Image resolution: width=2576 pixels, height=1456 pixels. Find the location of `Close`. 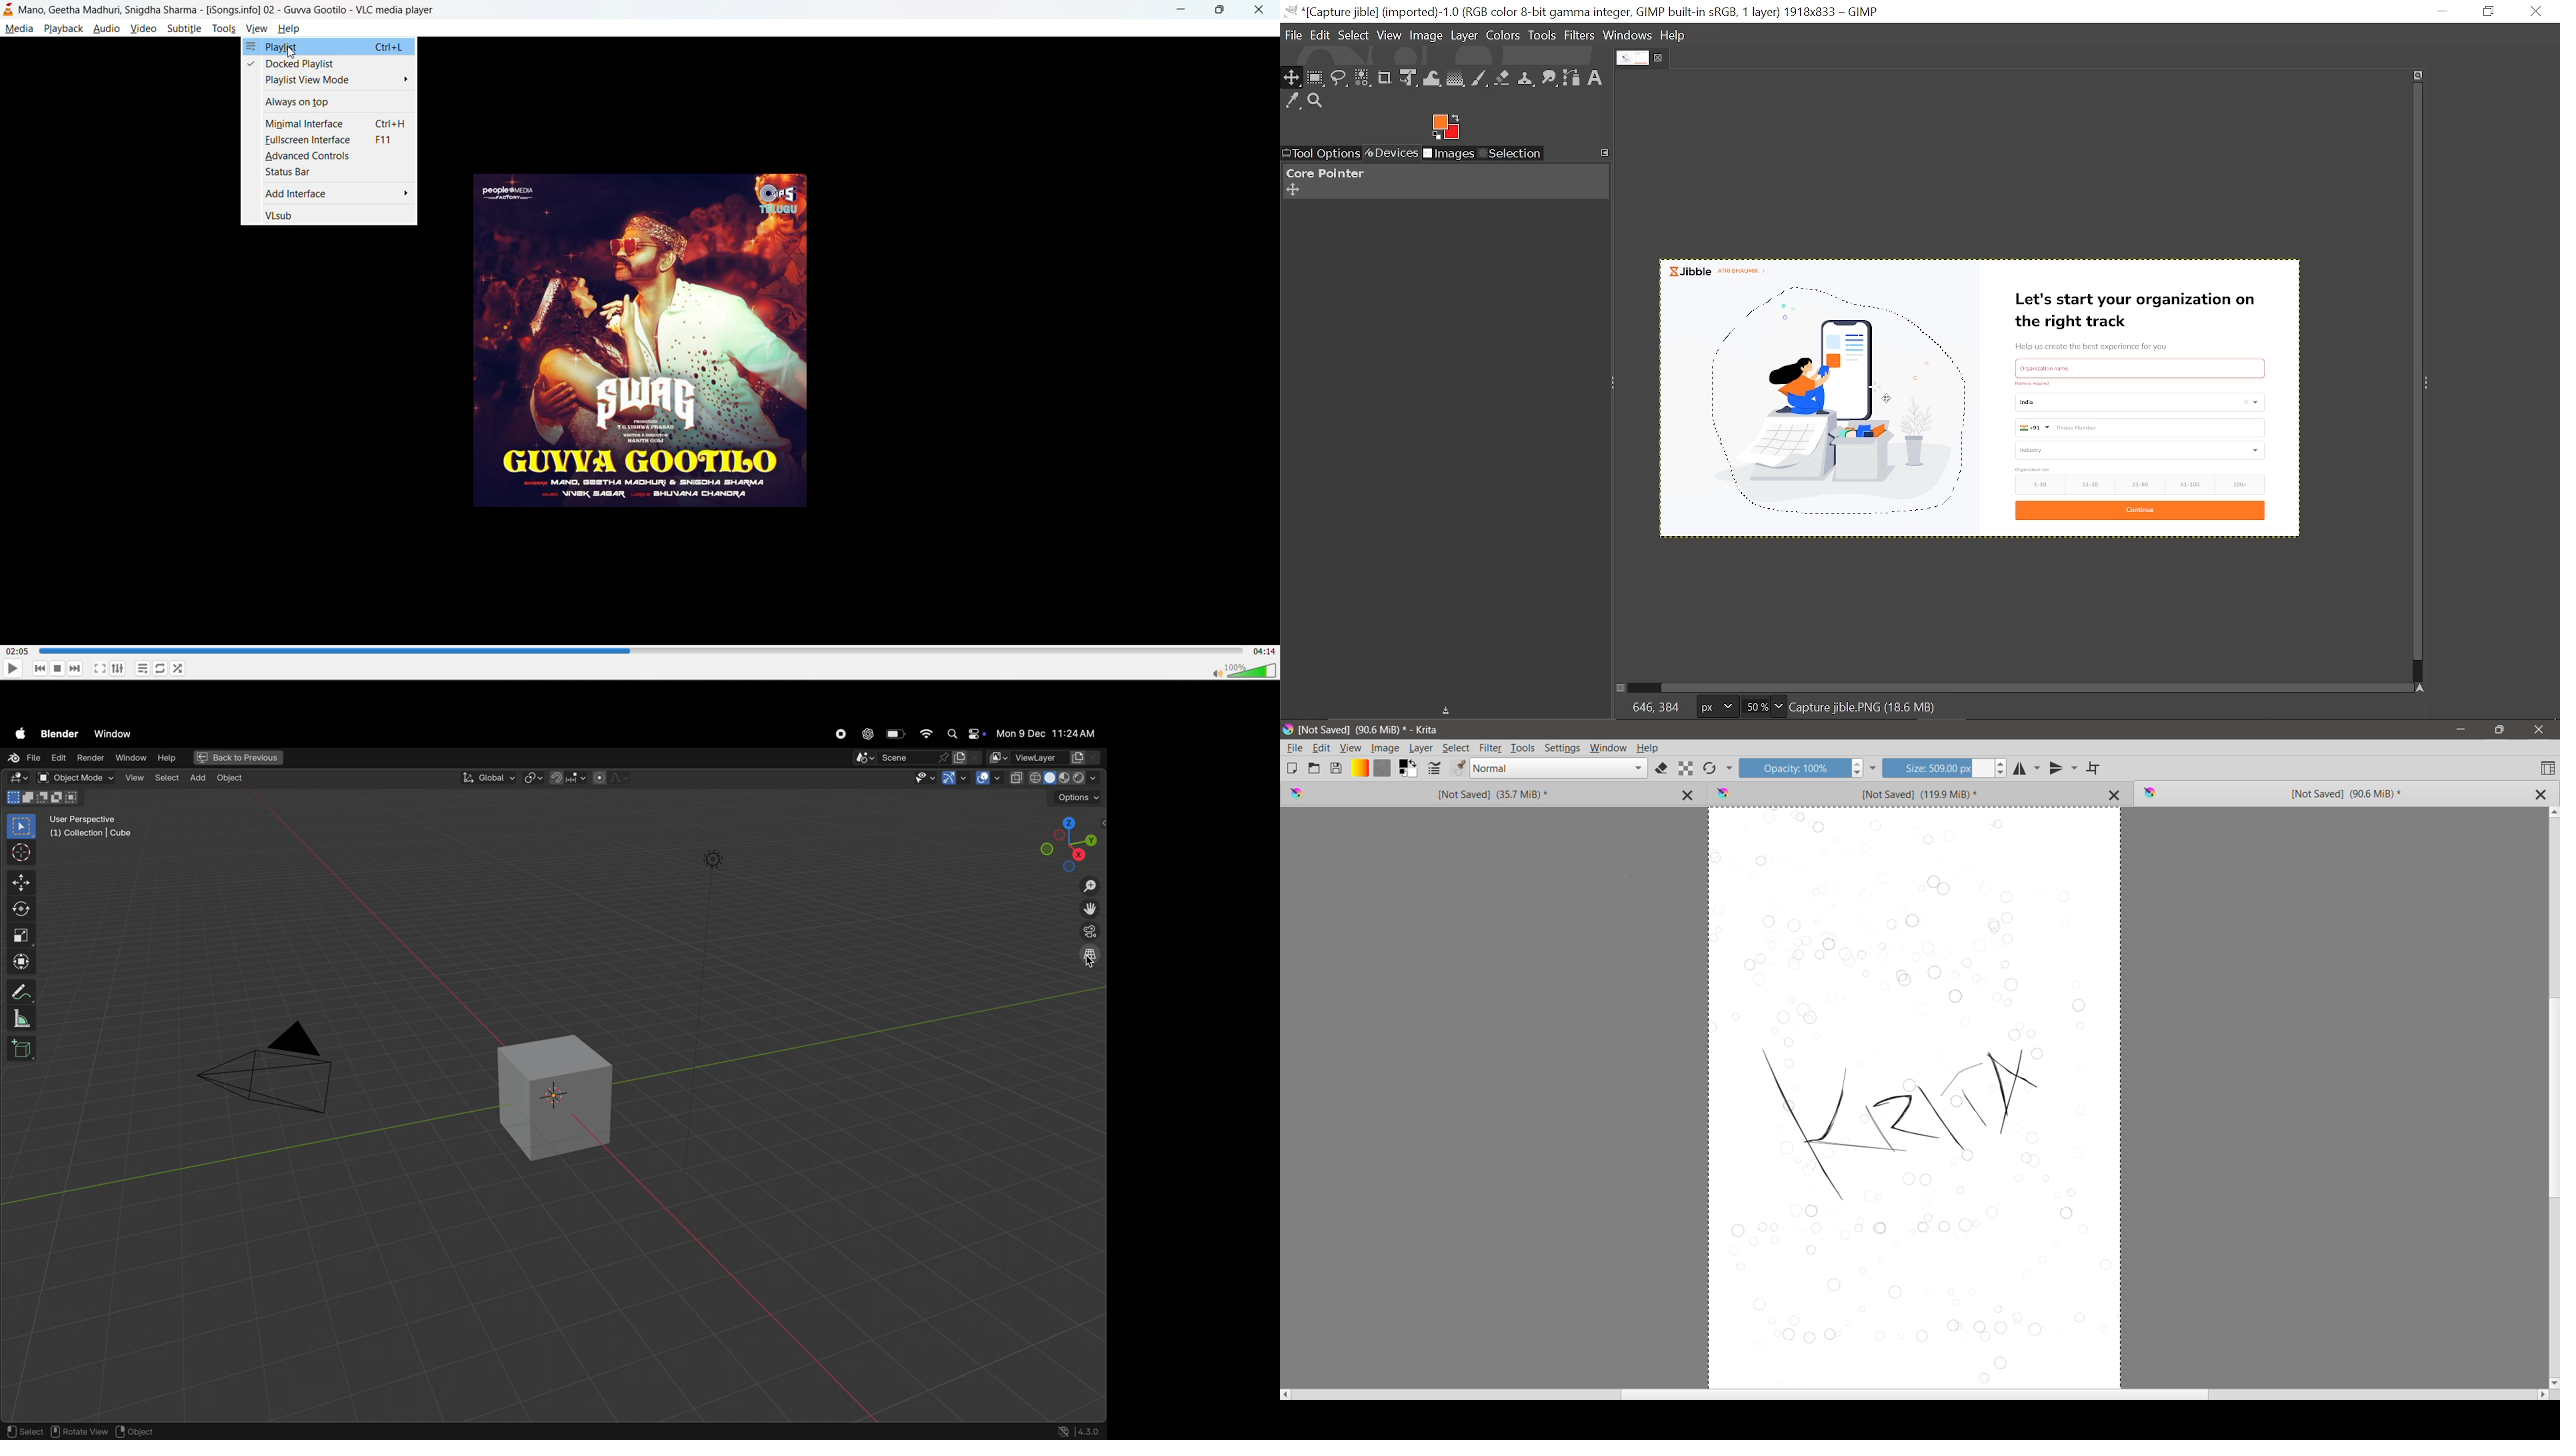

Close is located at coordinates (2537, 11).